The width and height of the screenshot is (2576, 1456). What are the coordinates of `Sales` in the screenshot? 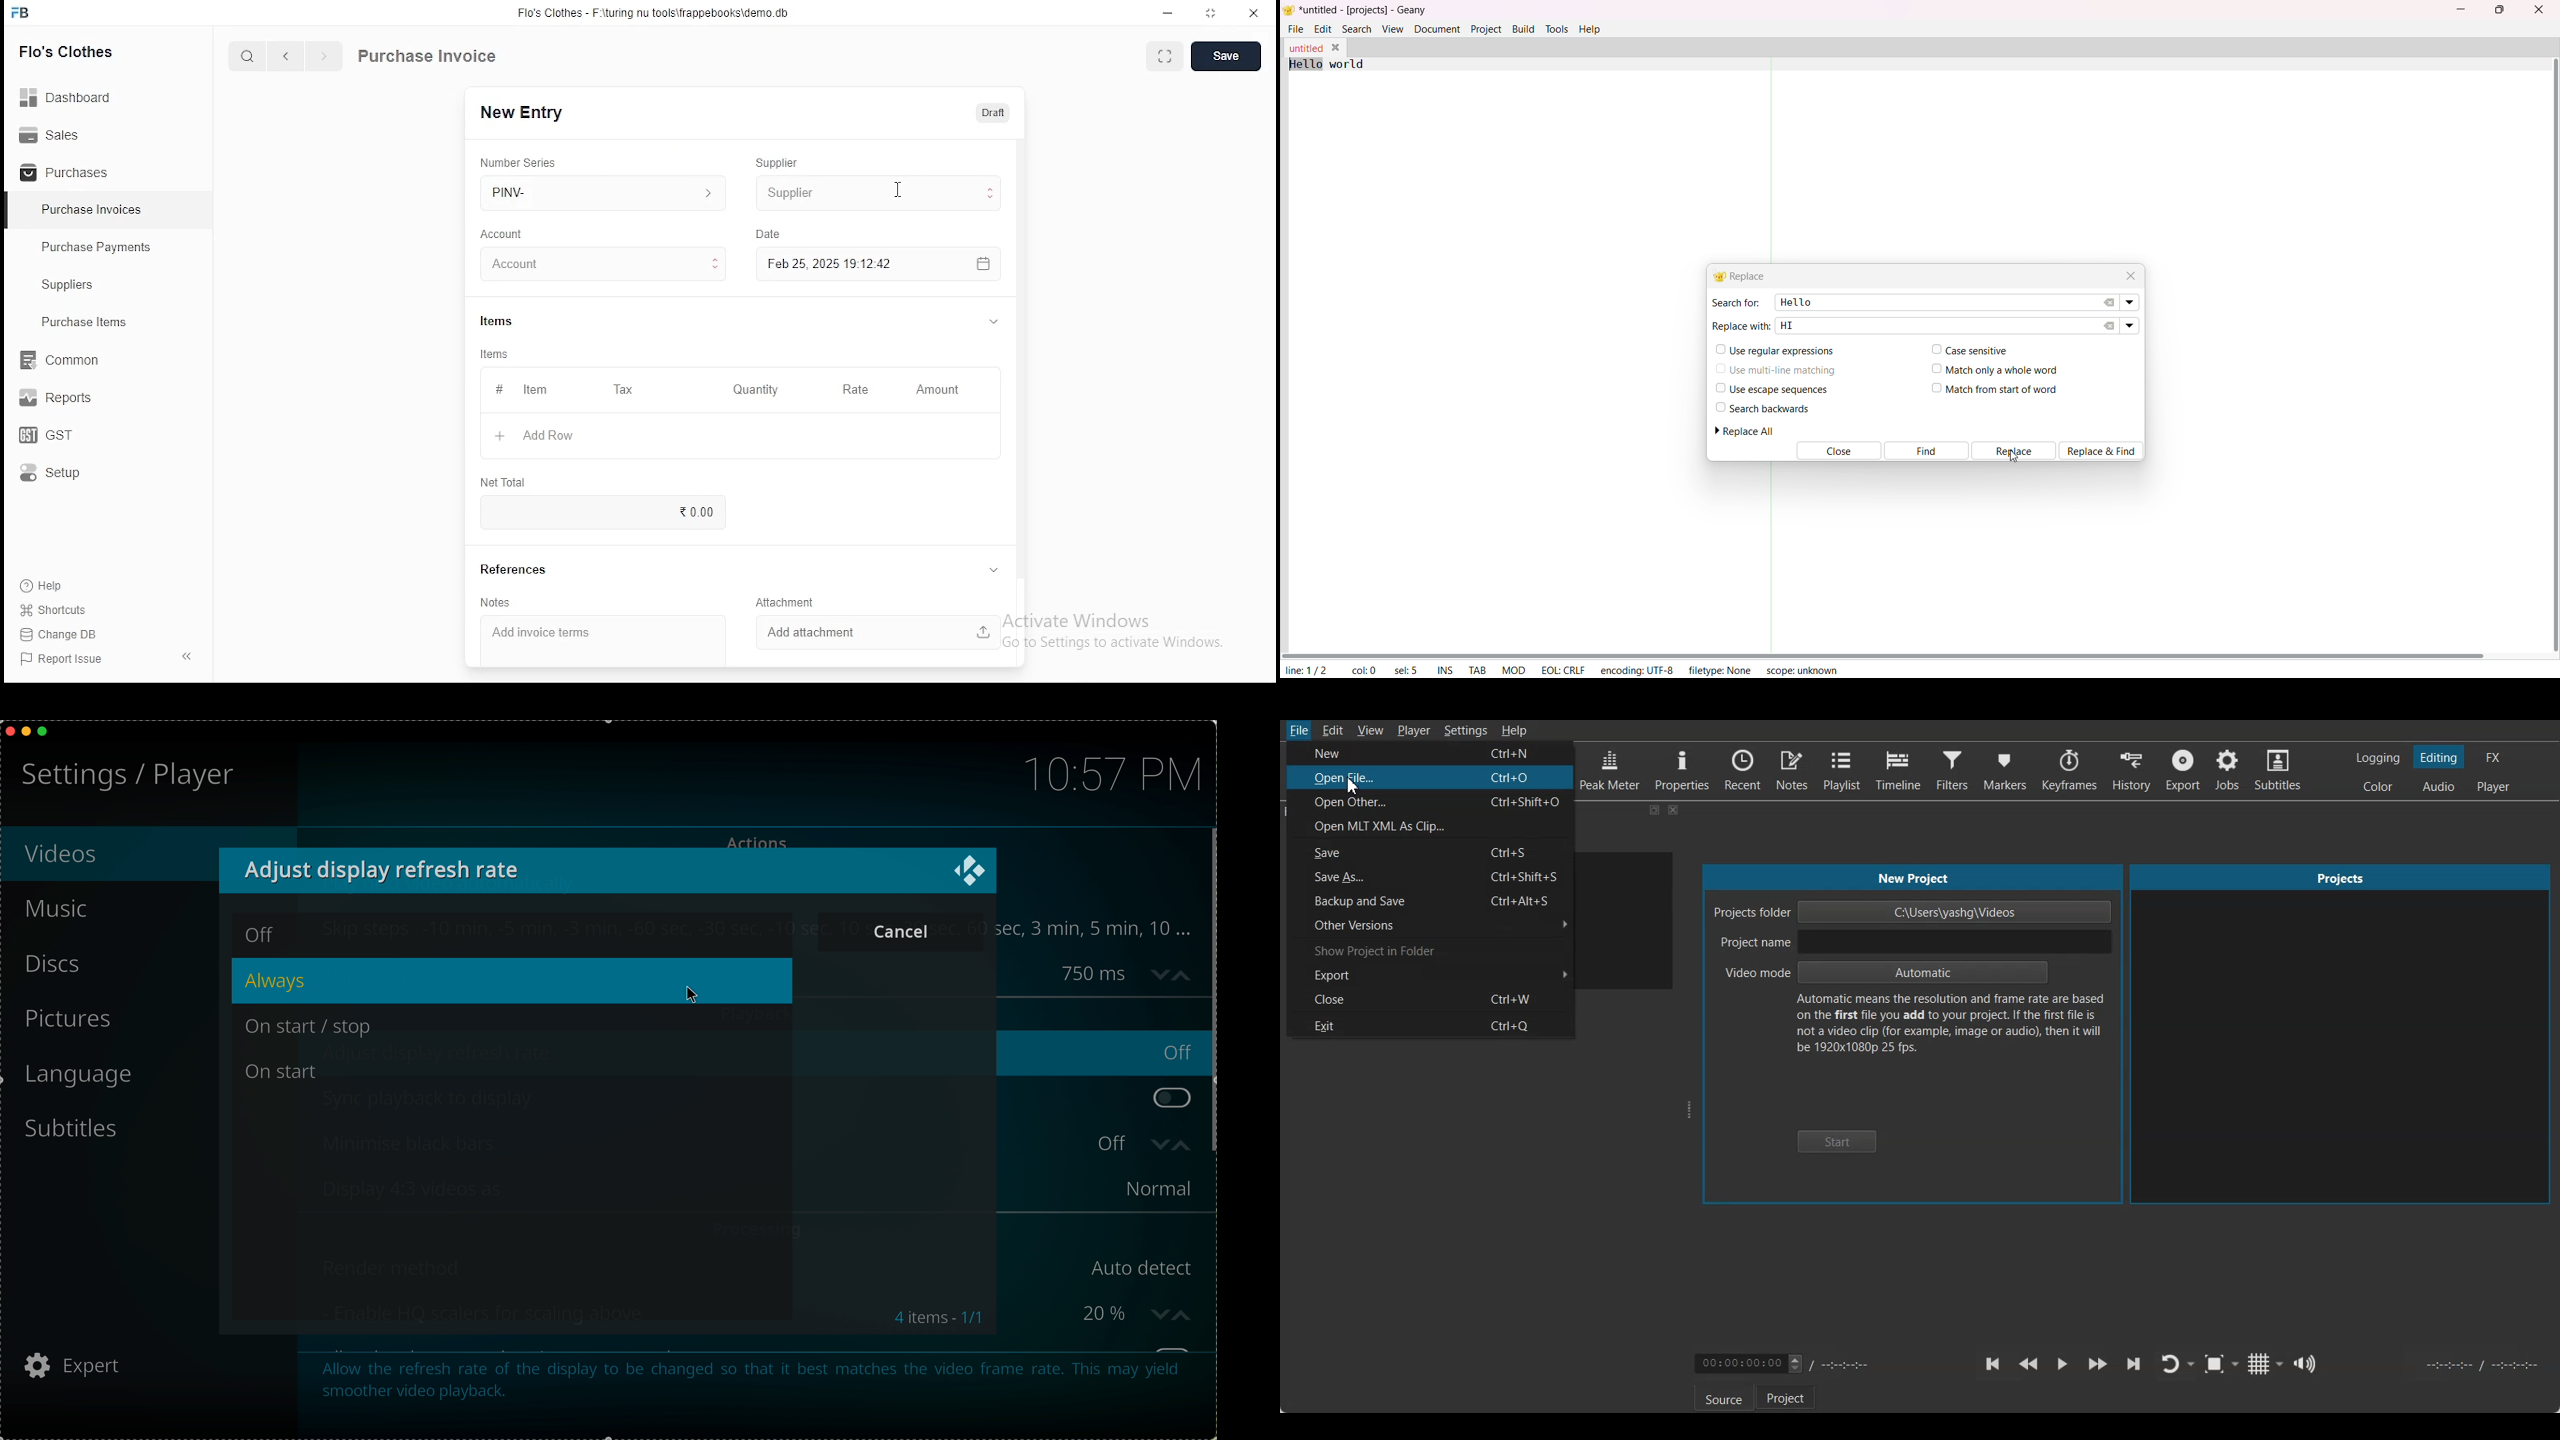 It's located at (55, 133).